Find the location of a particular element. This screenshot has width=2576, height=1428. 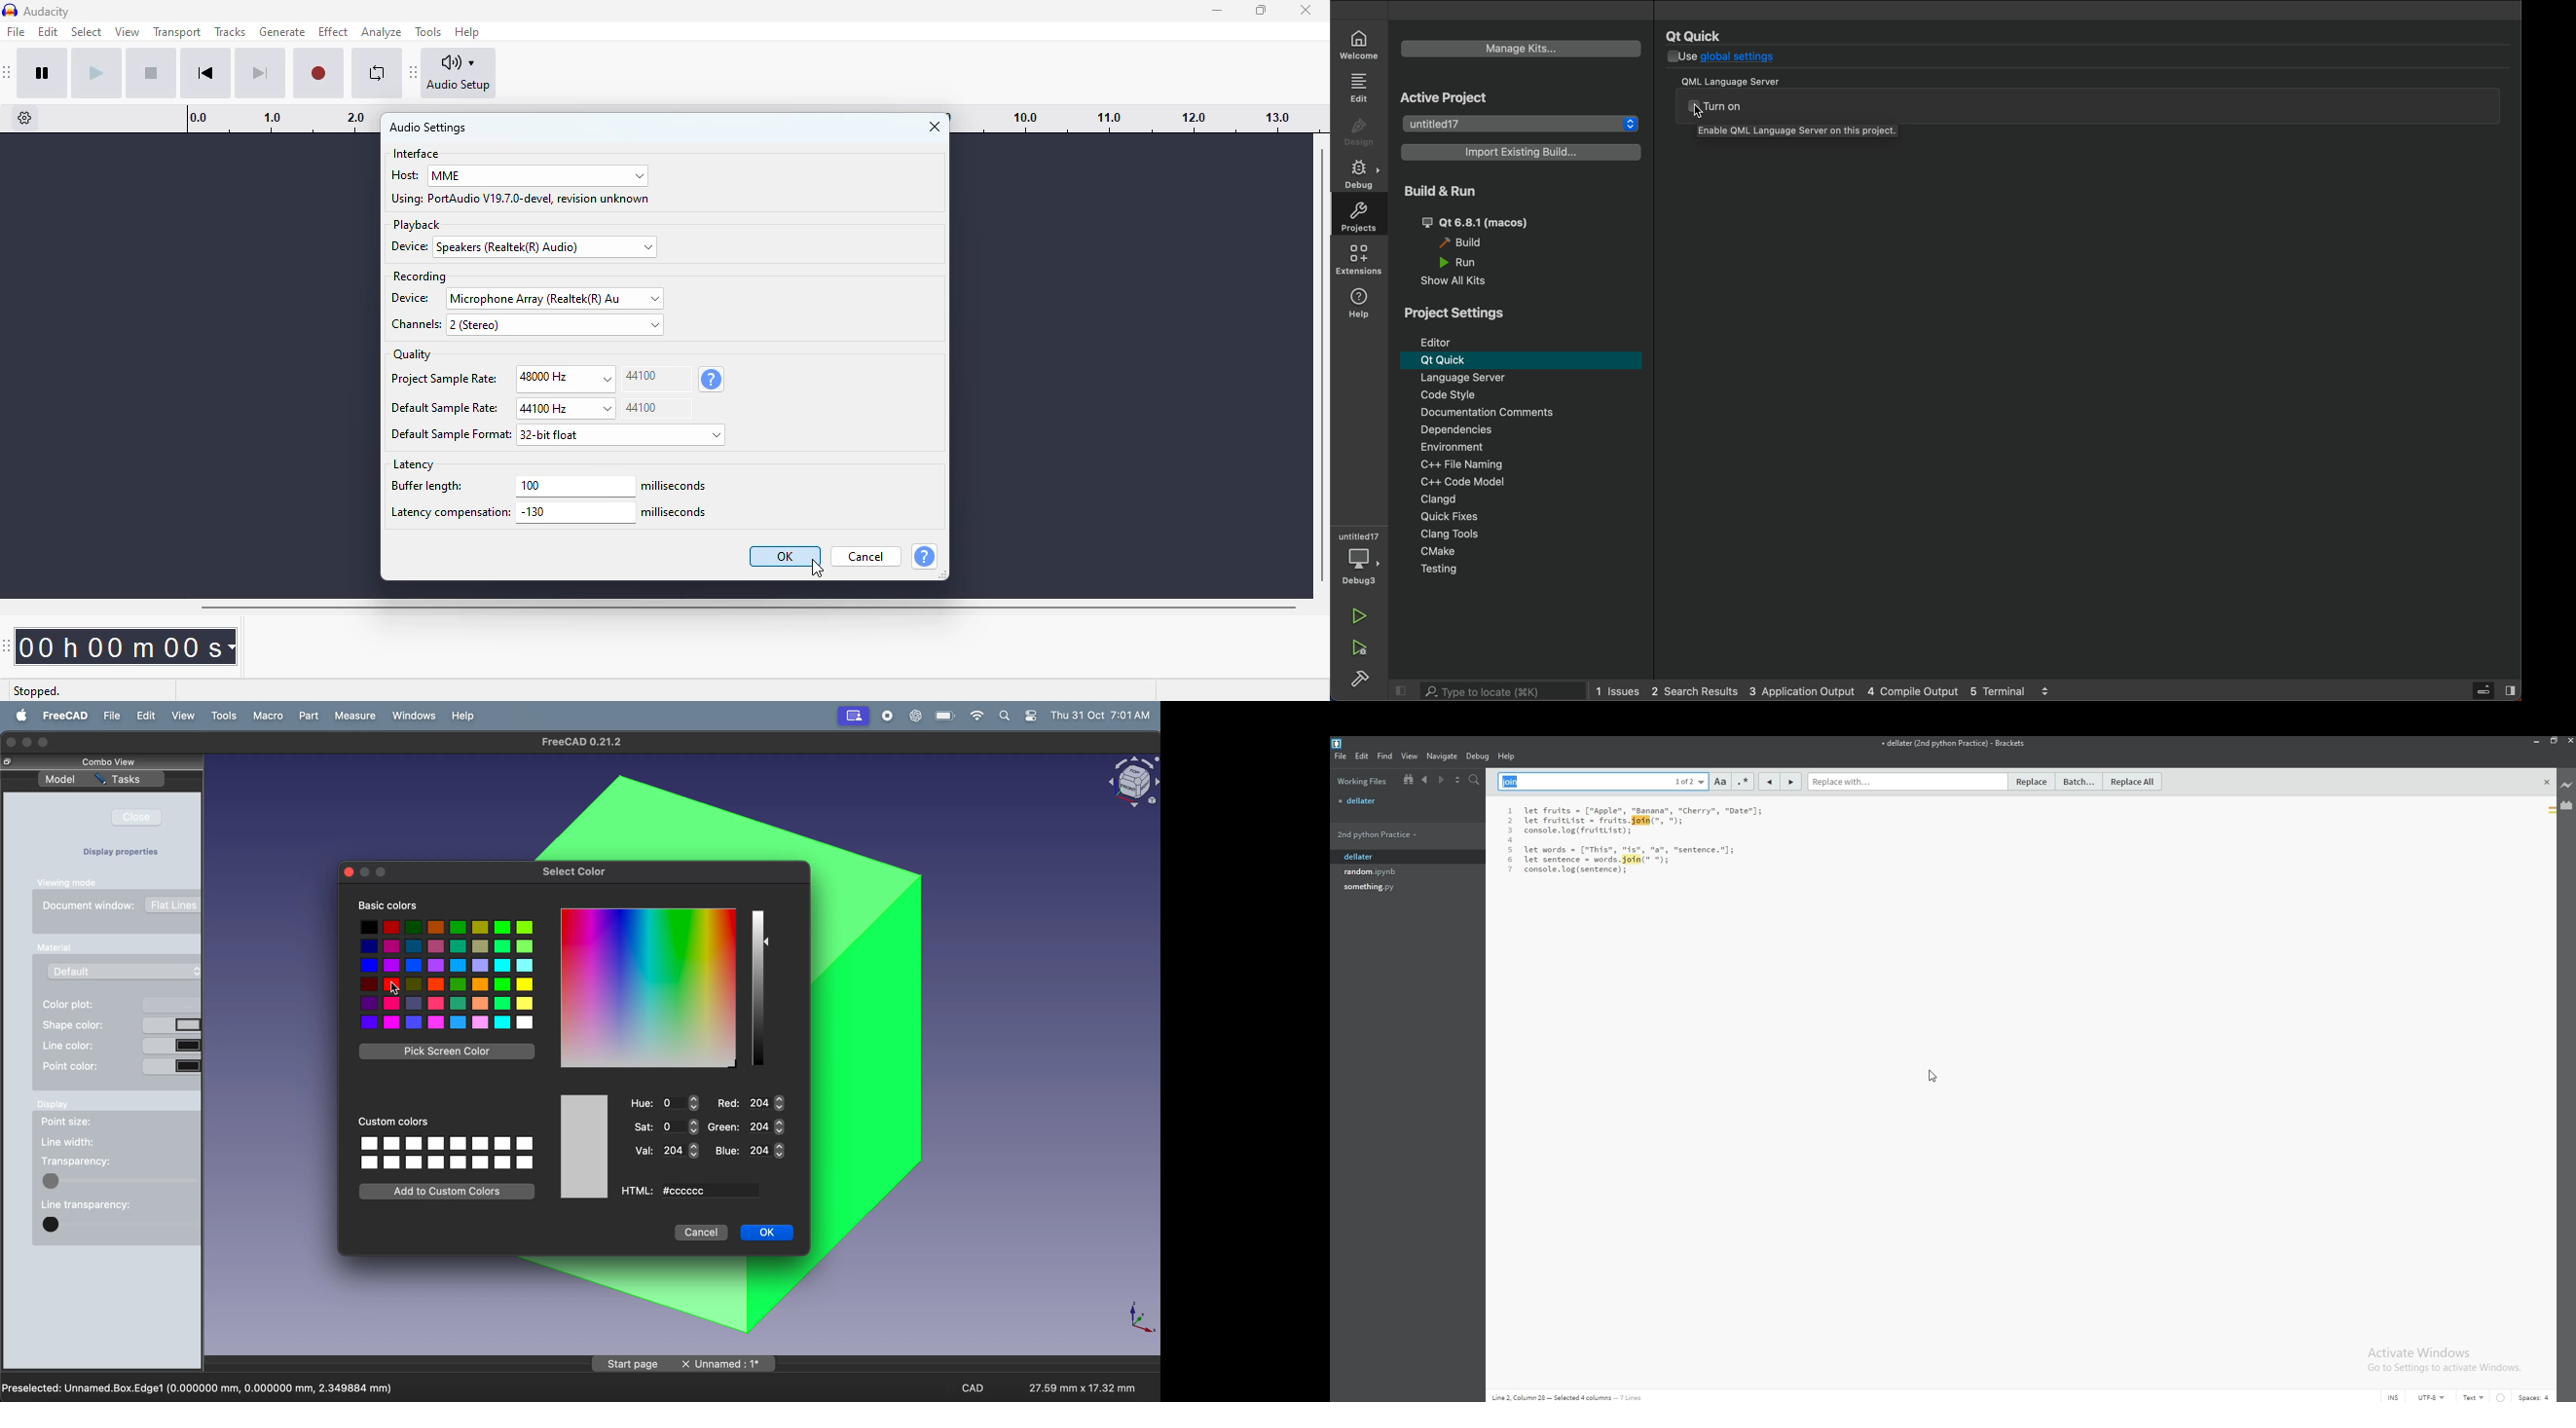

projects Settings is located at coordinates (1462, 315).